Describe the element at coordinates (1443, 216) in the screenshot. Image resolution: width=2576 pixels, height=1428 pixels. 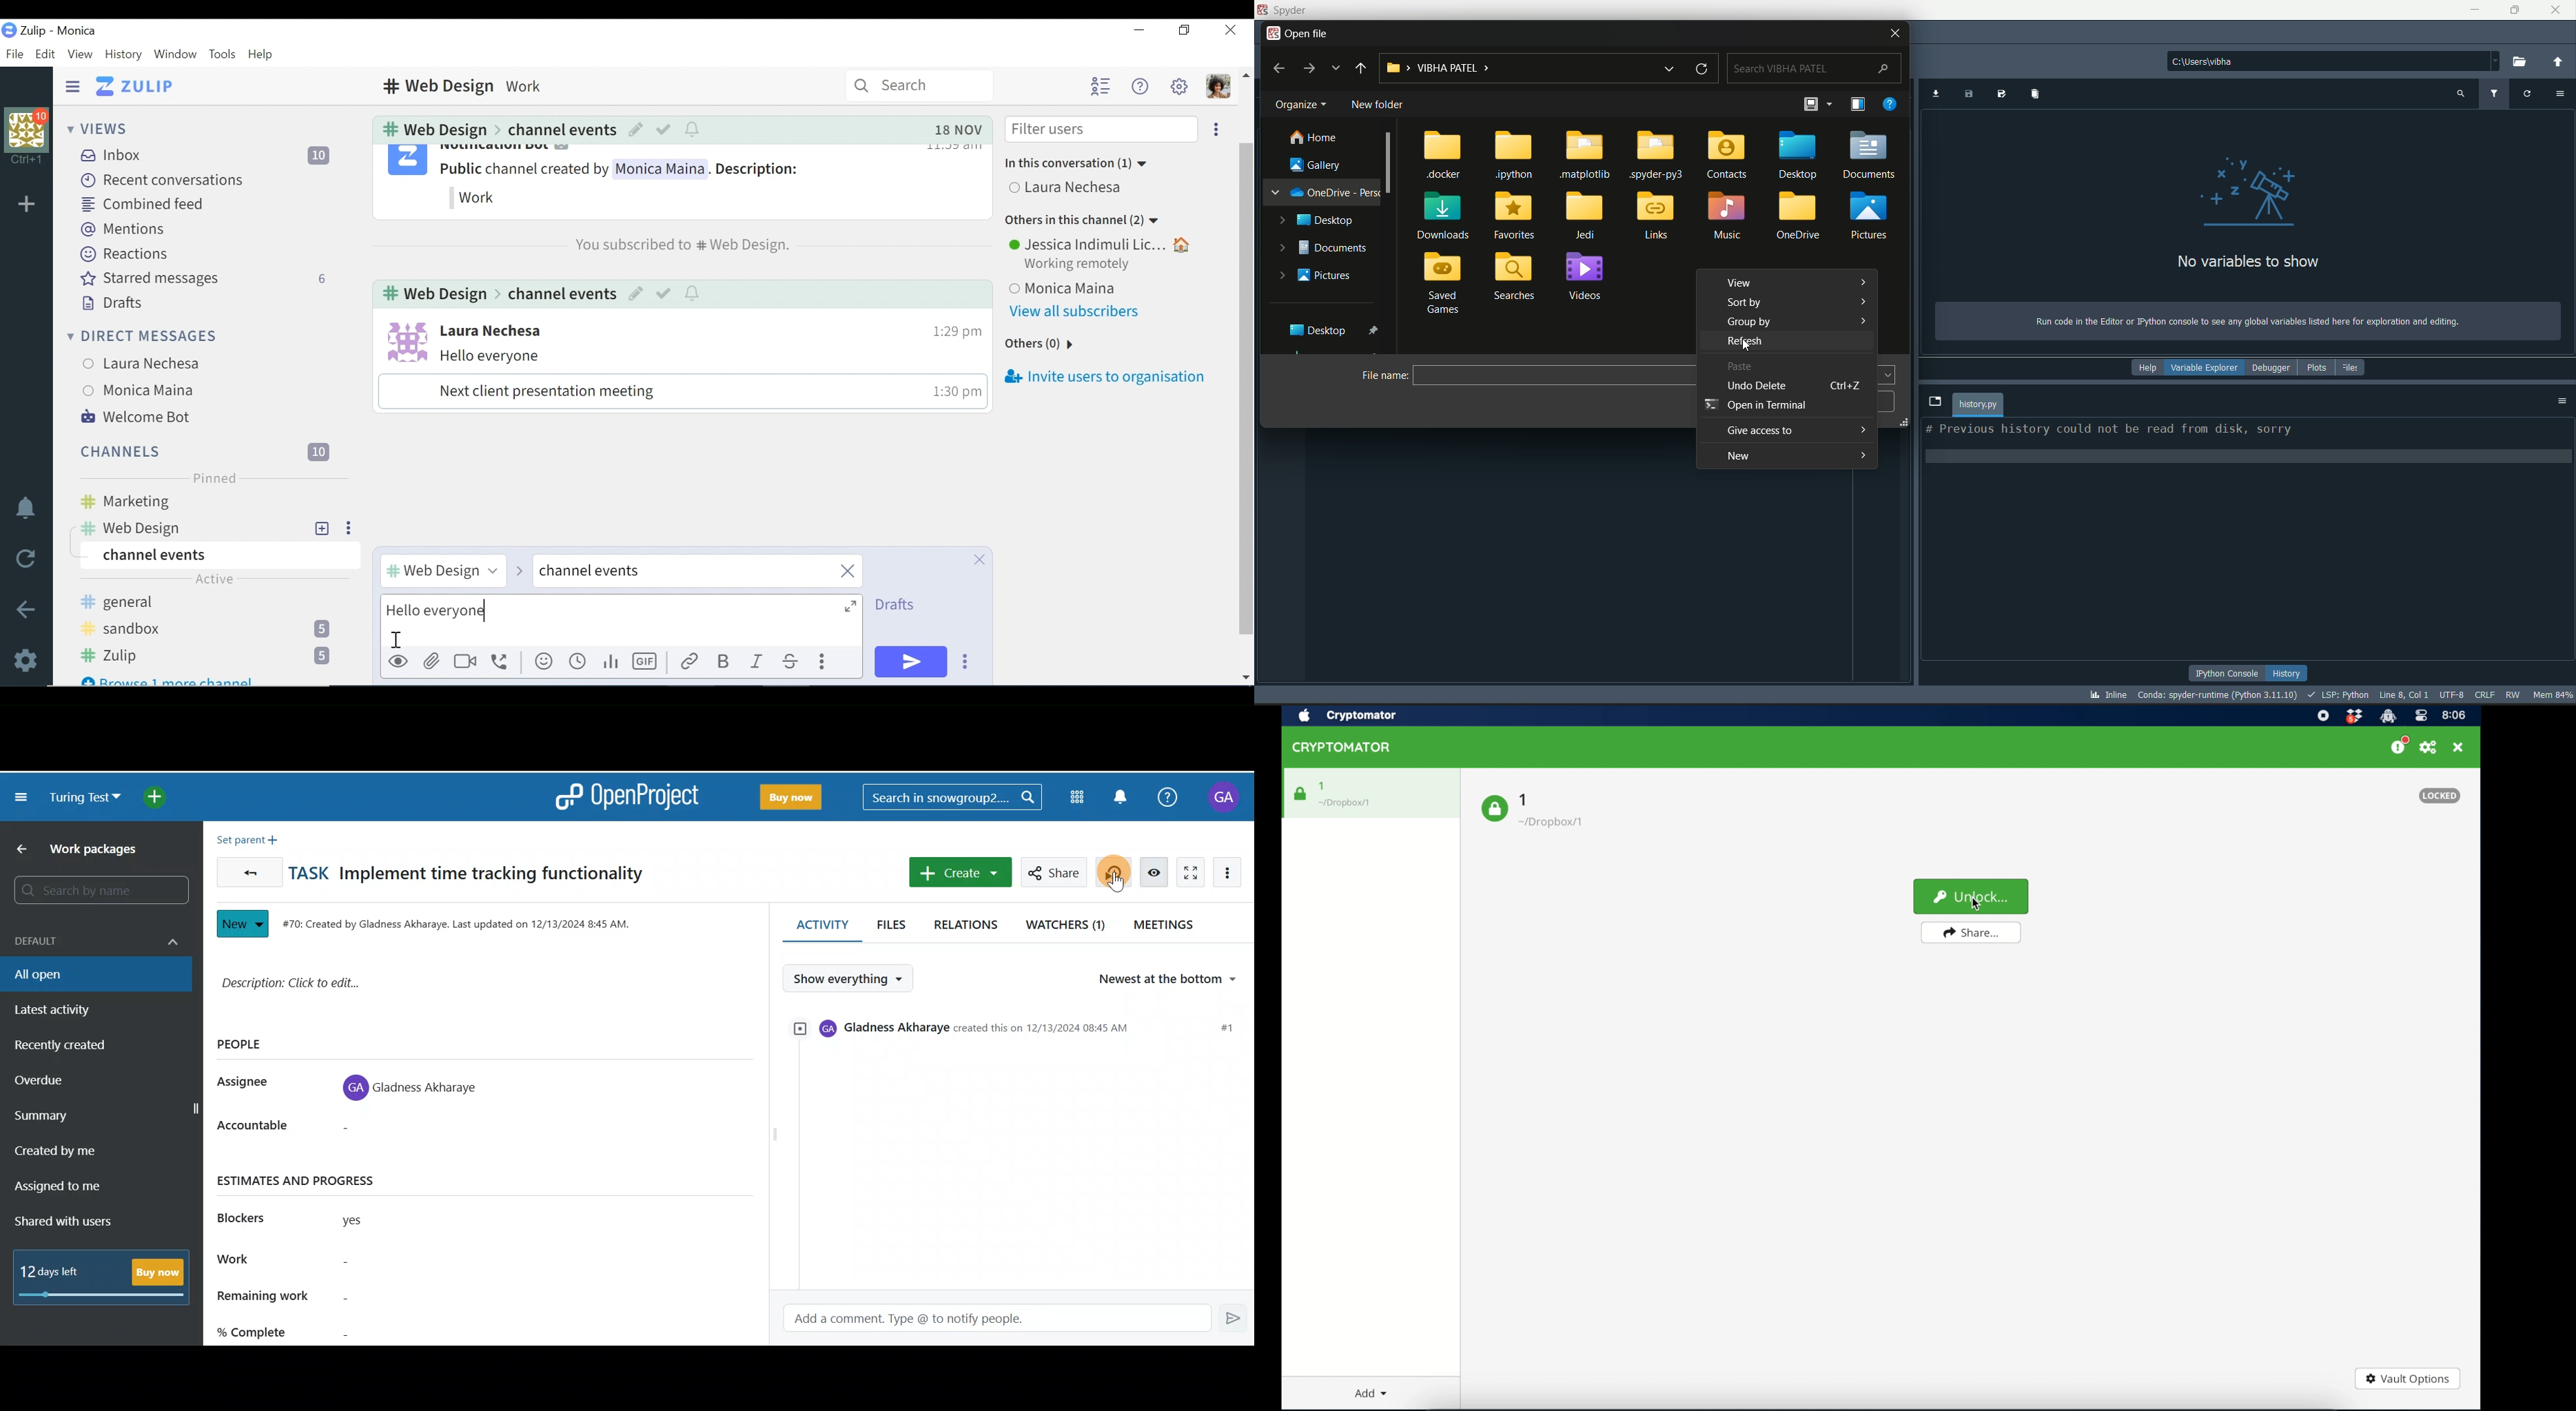
I see `downloads` at that location.